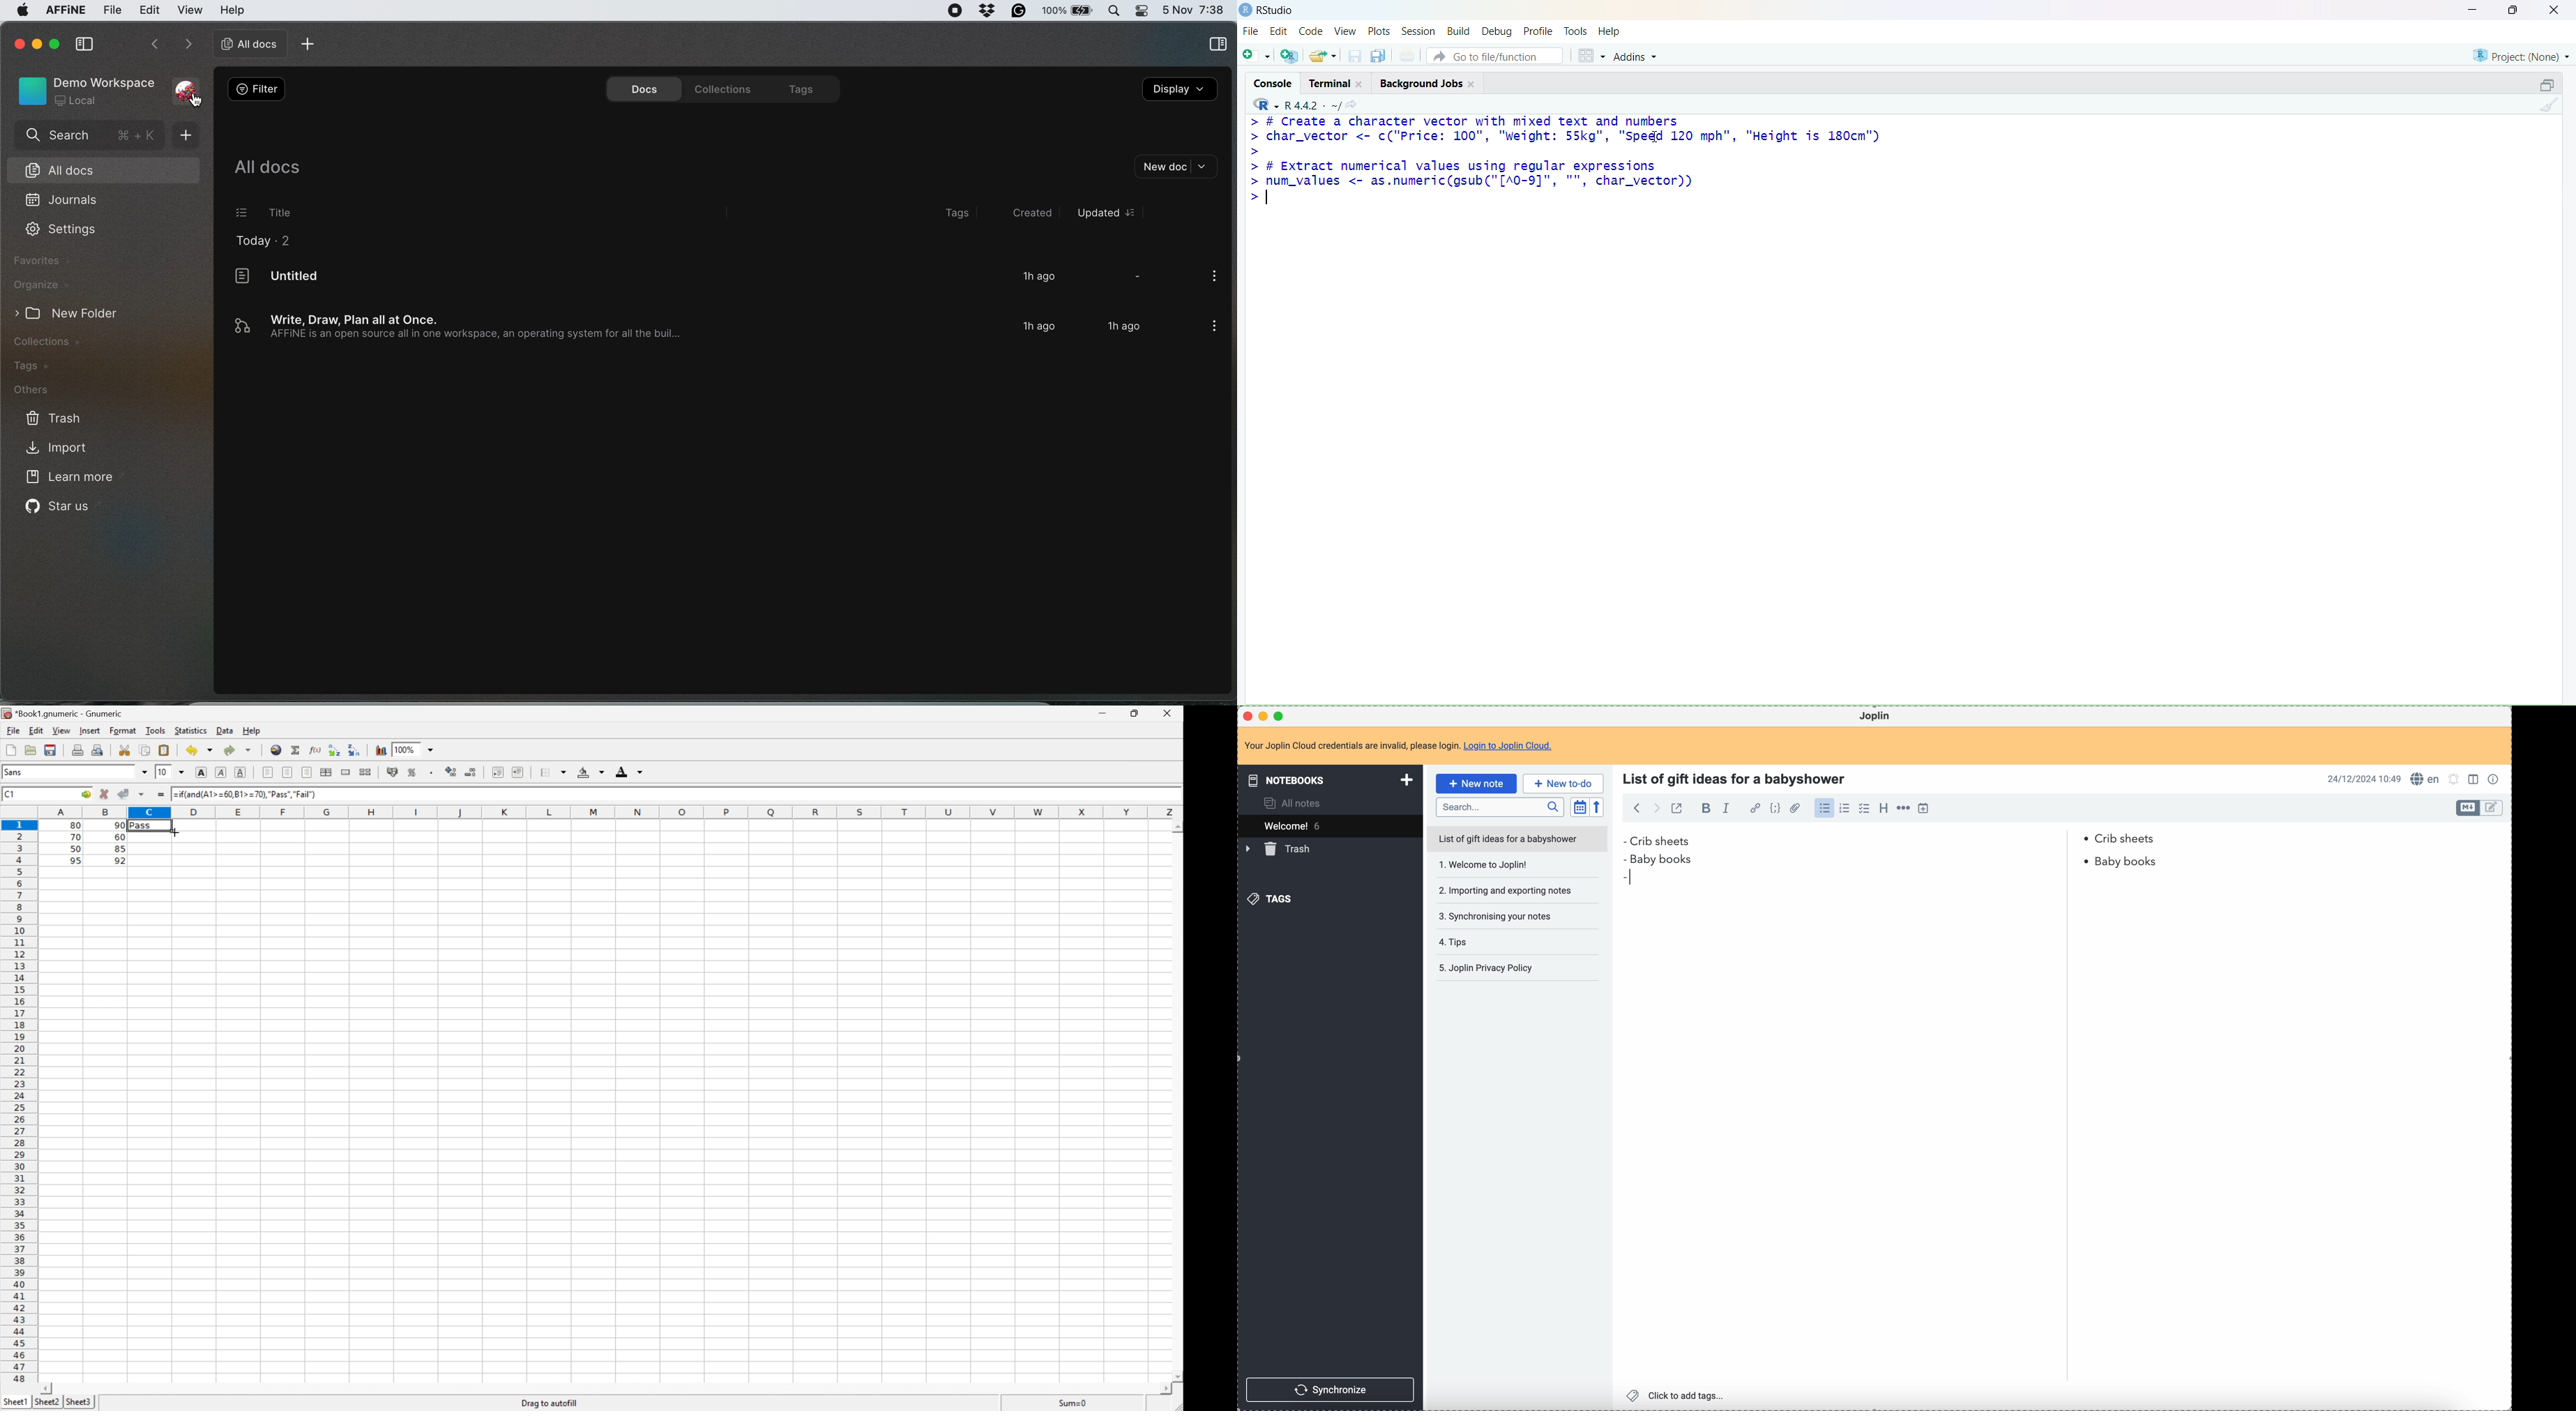 Image resolution: width=2576 pixels, height=1428 pixels. I want to click on minimize Joplin, so click(1265, 716).